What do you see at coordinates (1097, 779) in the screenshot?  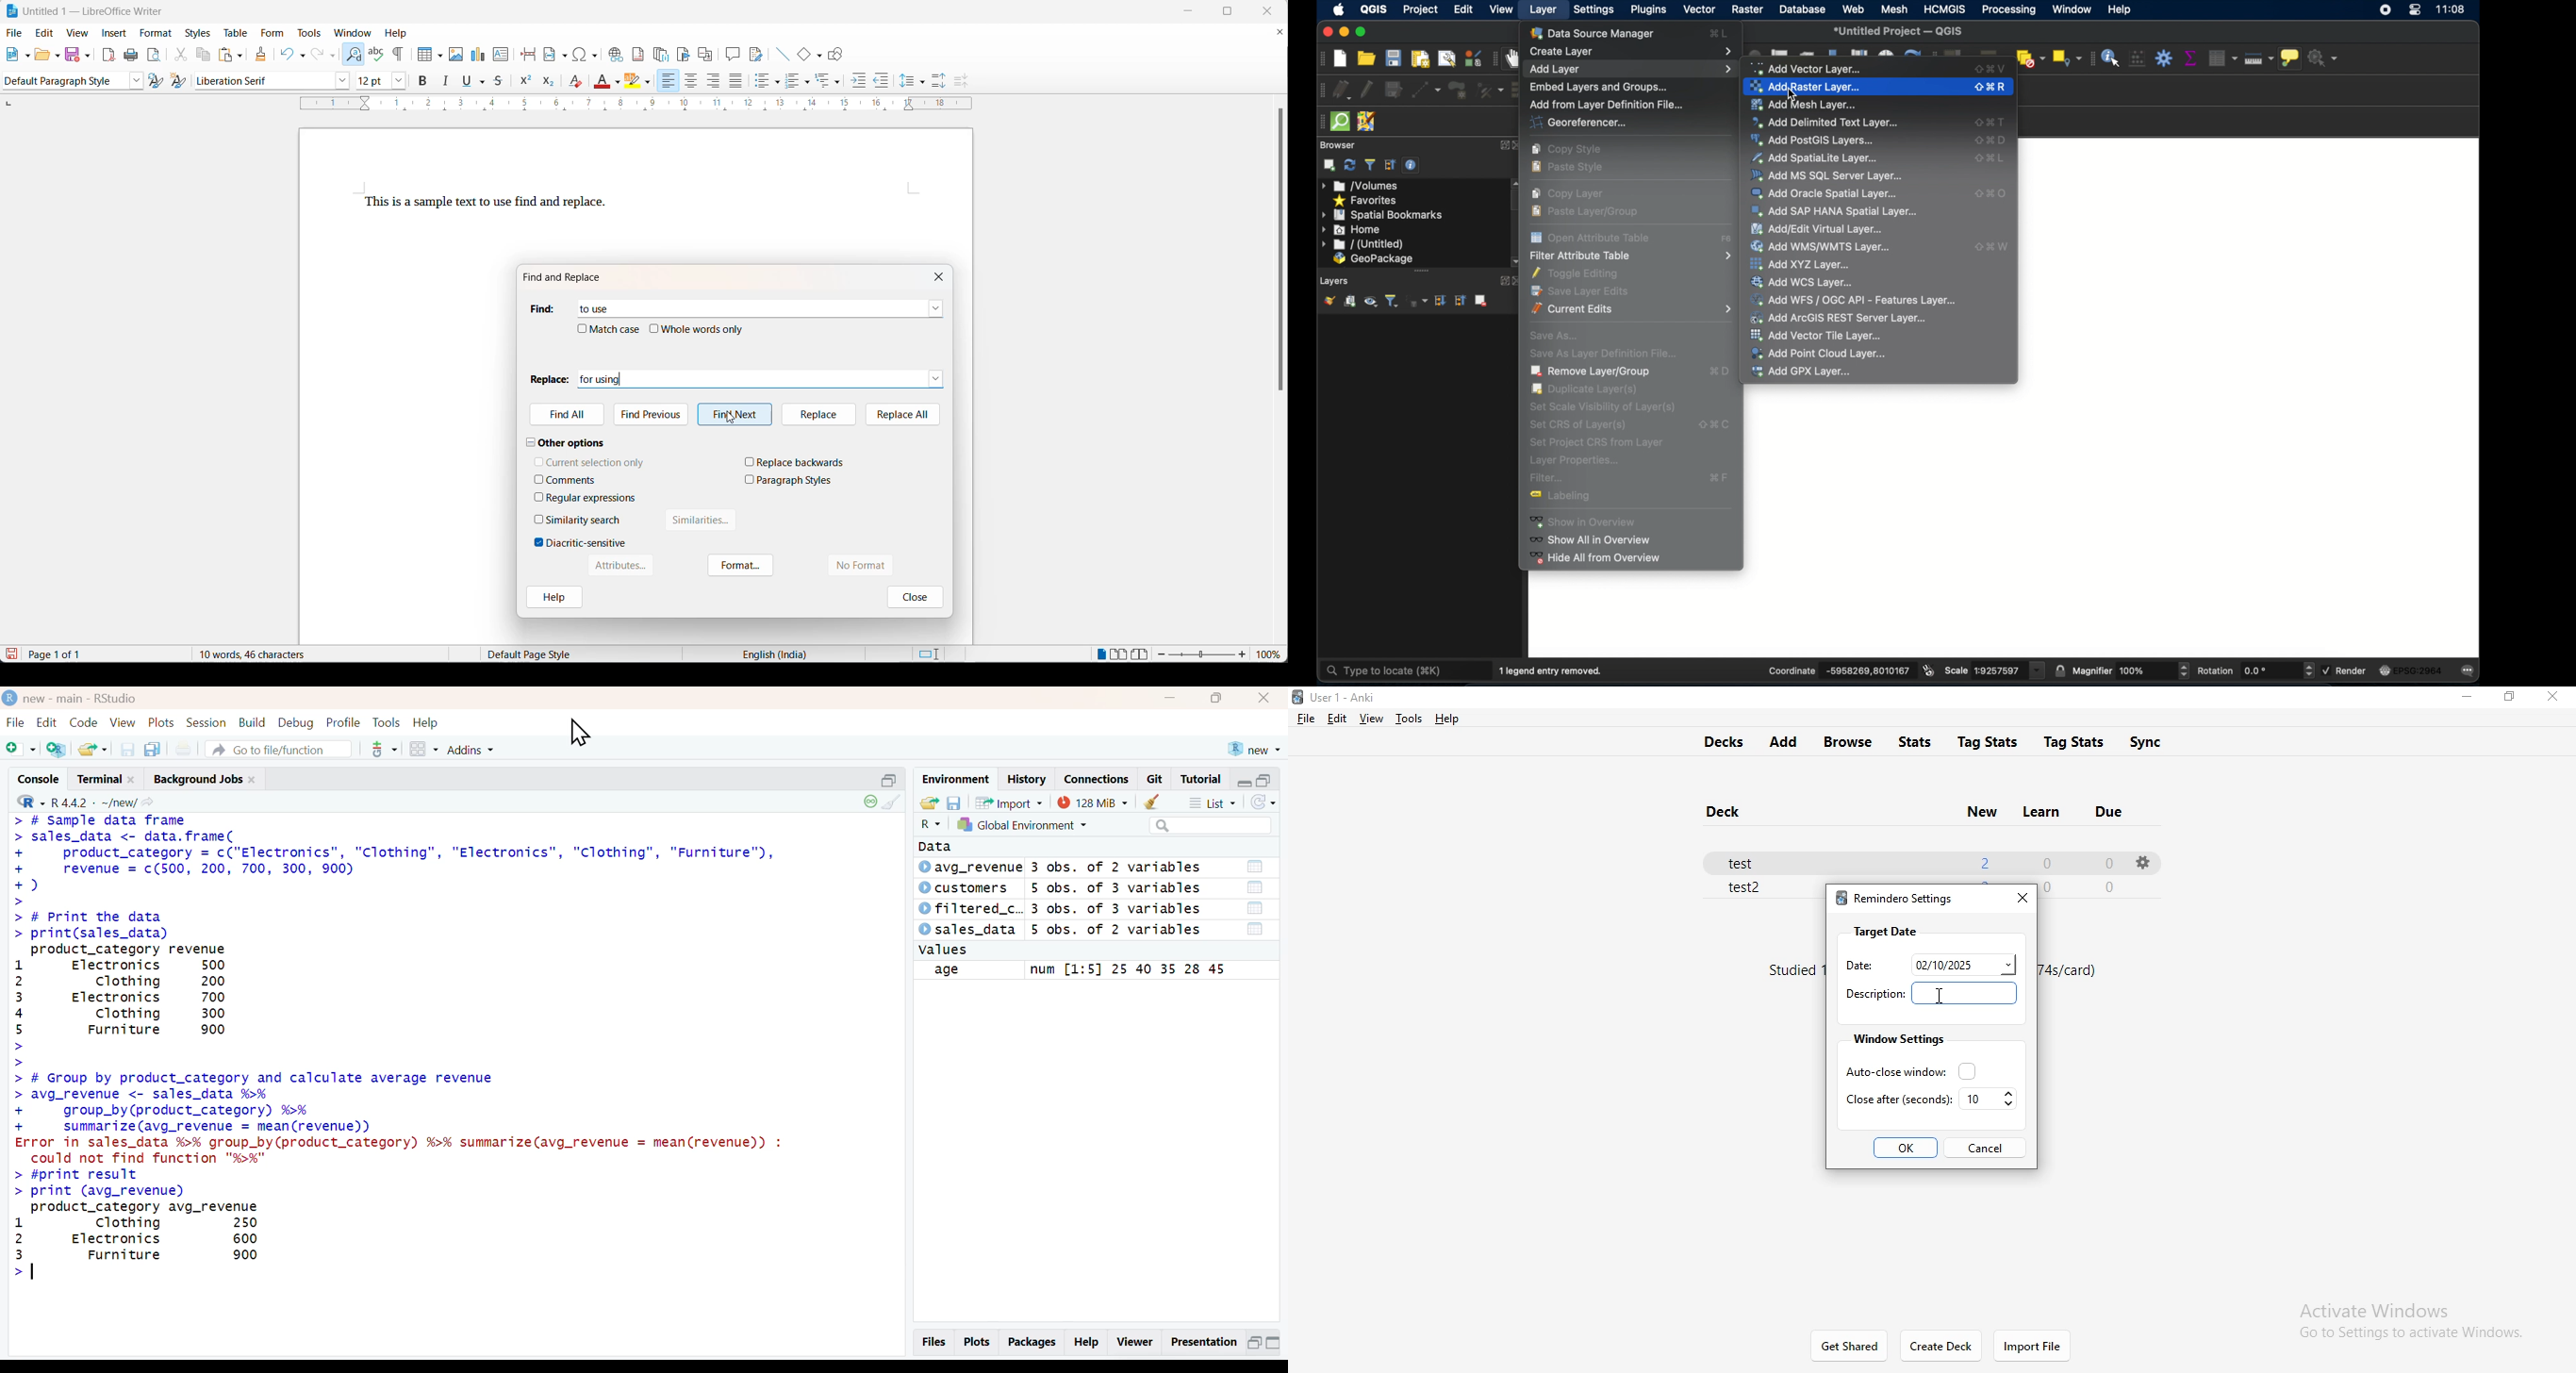 I see `Connections` at bounding box center [1097, 779].